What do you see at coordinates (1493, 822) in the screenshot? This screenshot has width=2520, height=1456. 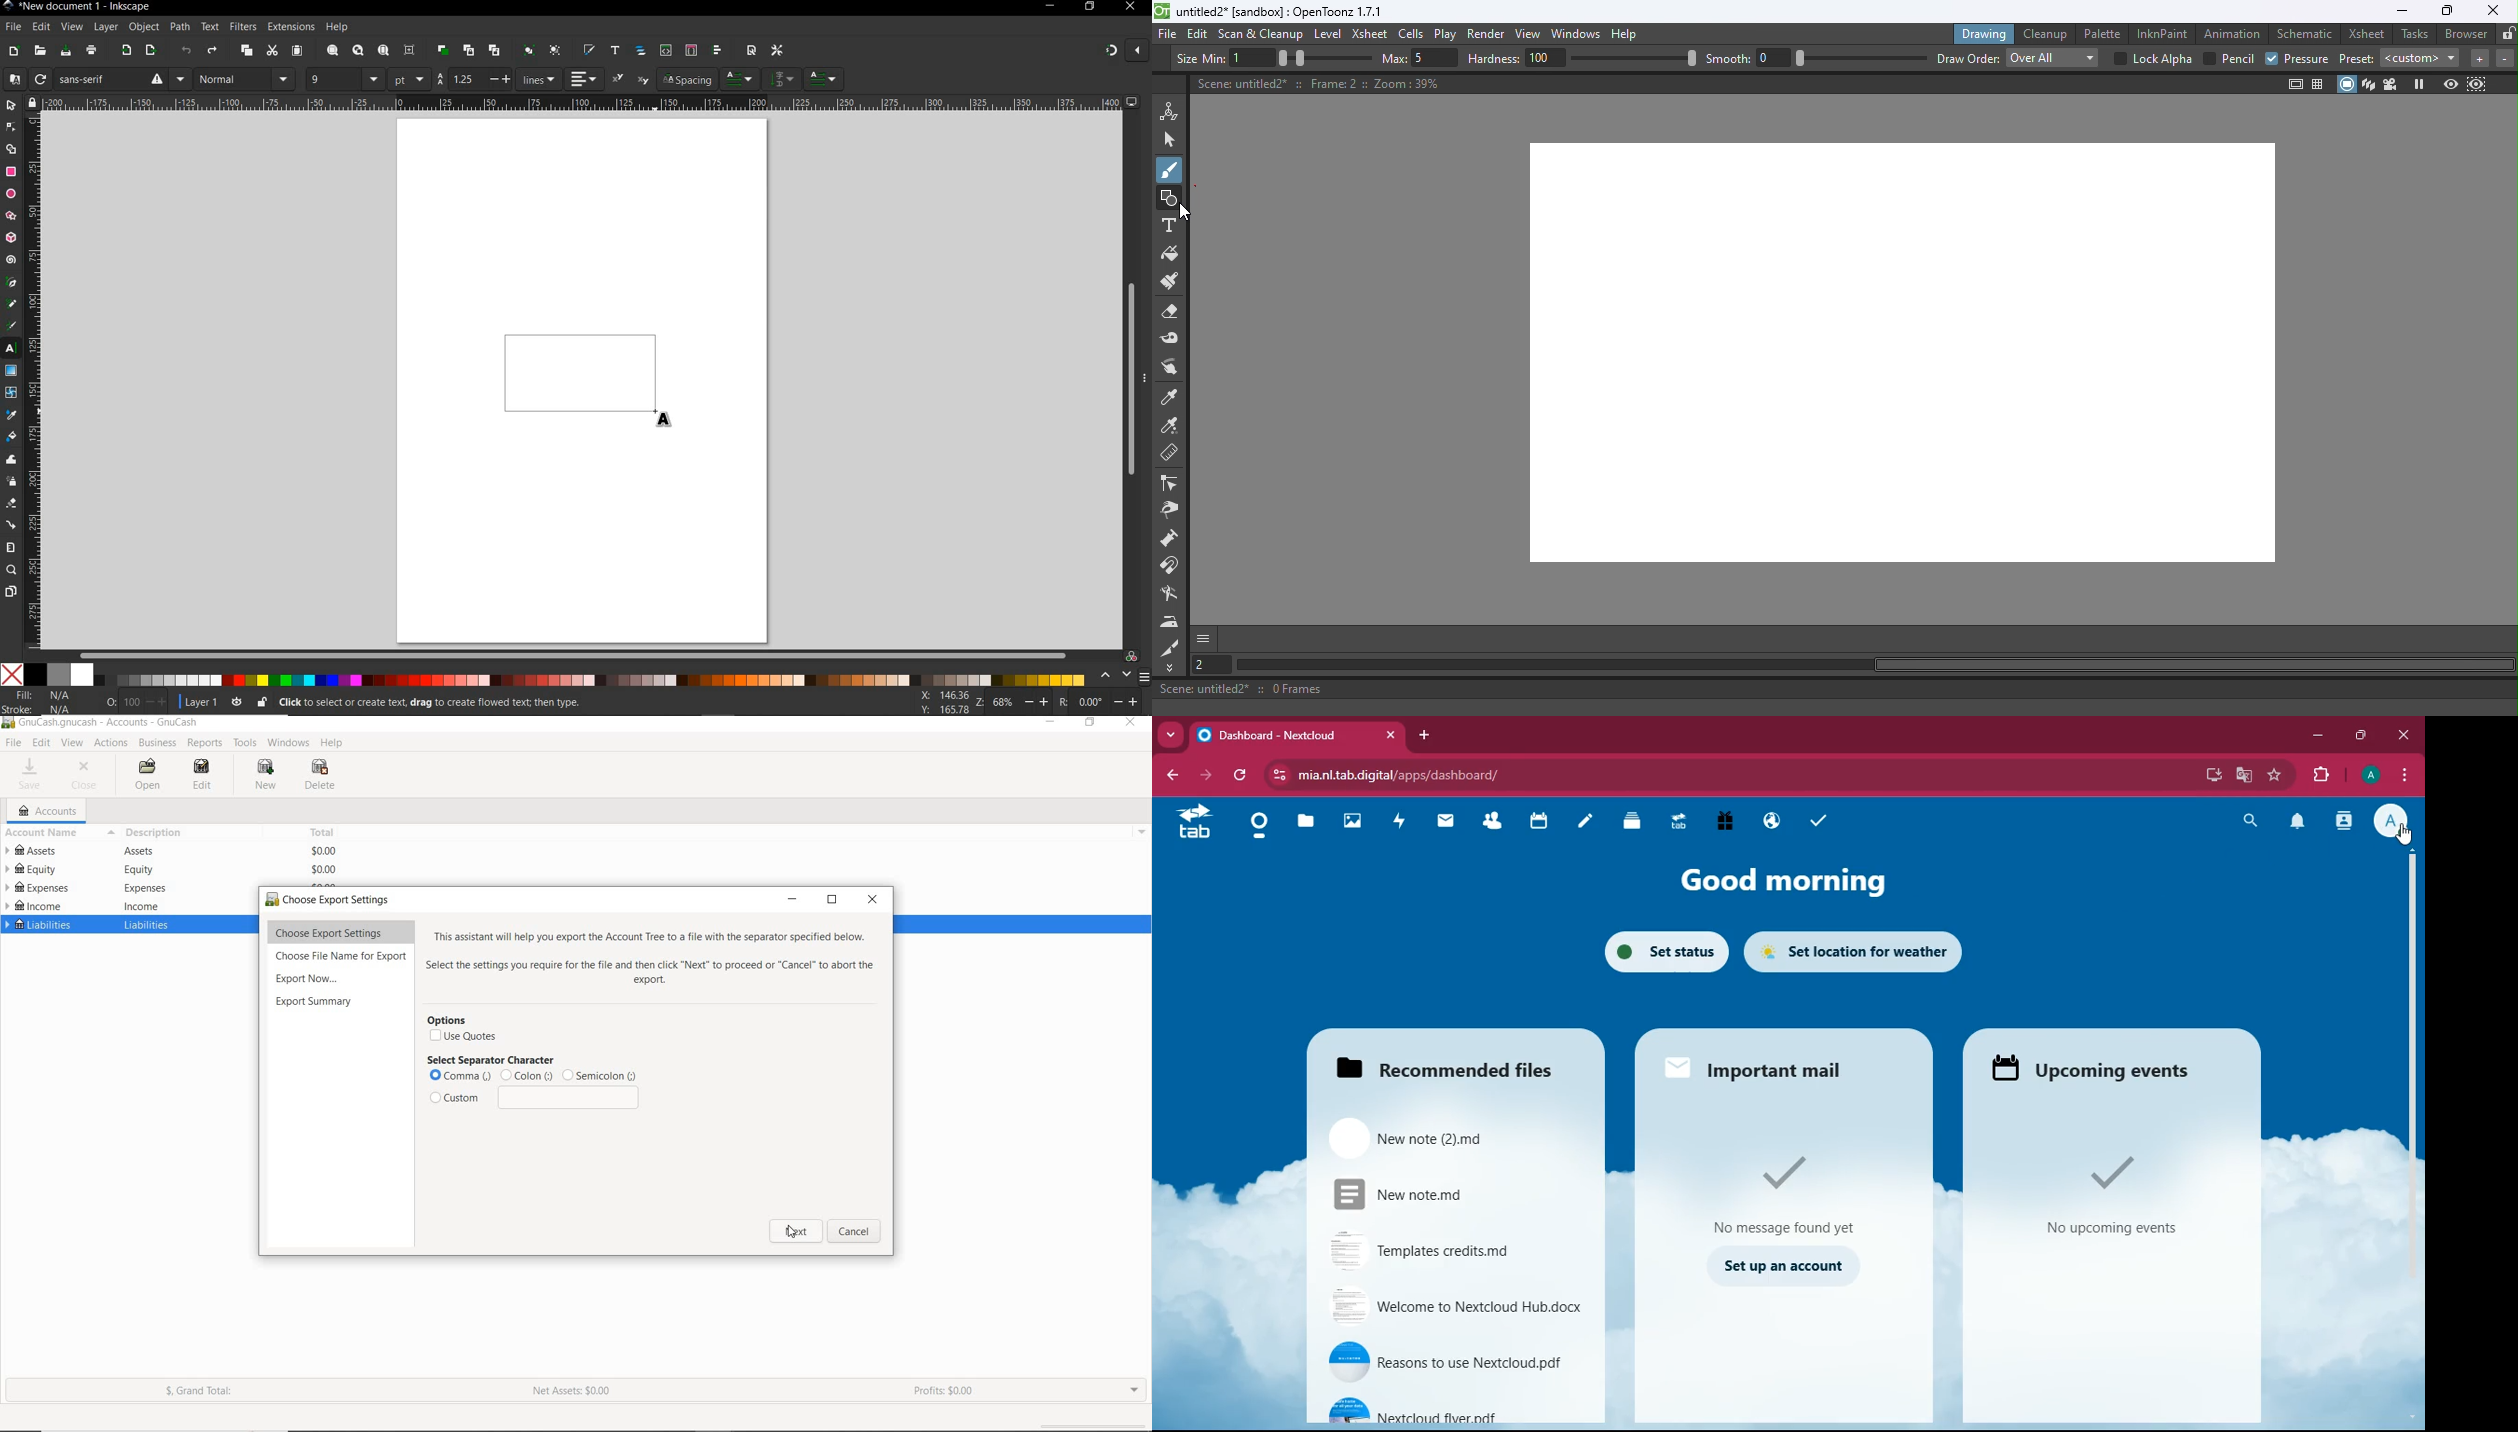 I see `Contacts` at bounding box center [1493, 822].